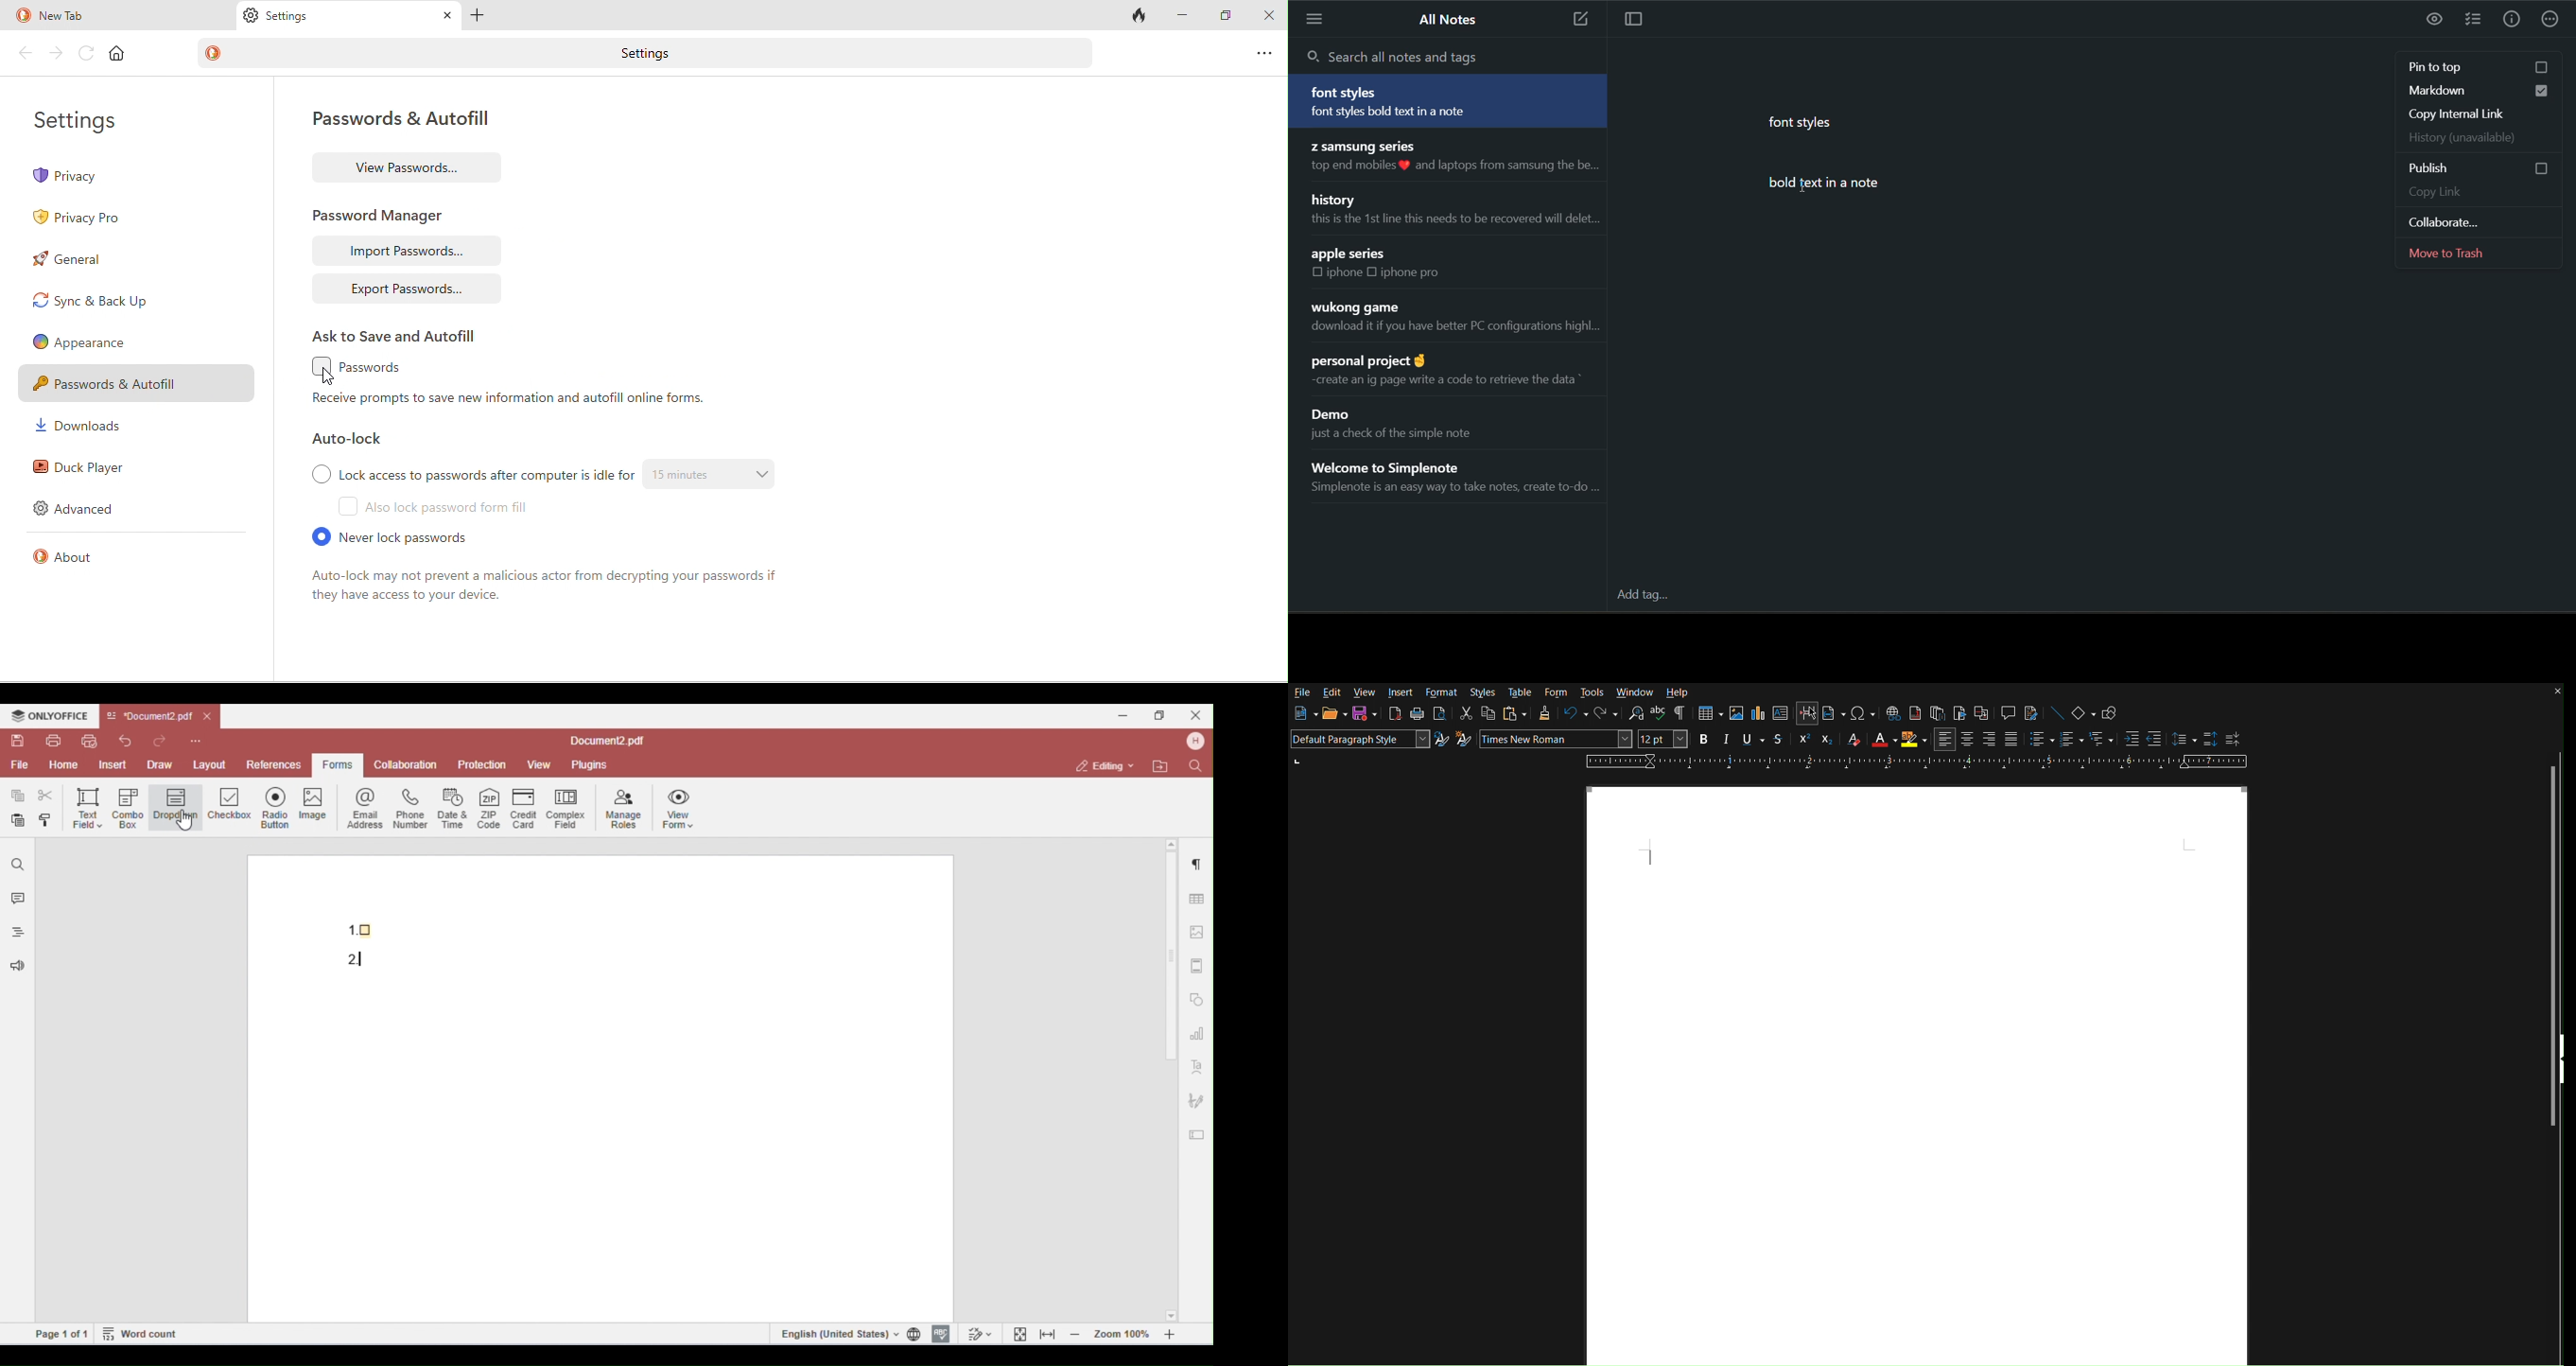 Image resolution: width=2576 pixels, height=1372 pixels. Describe the element at coordinates (1451, 20) in the screenshot. I see `all notes` at that location.